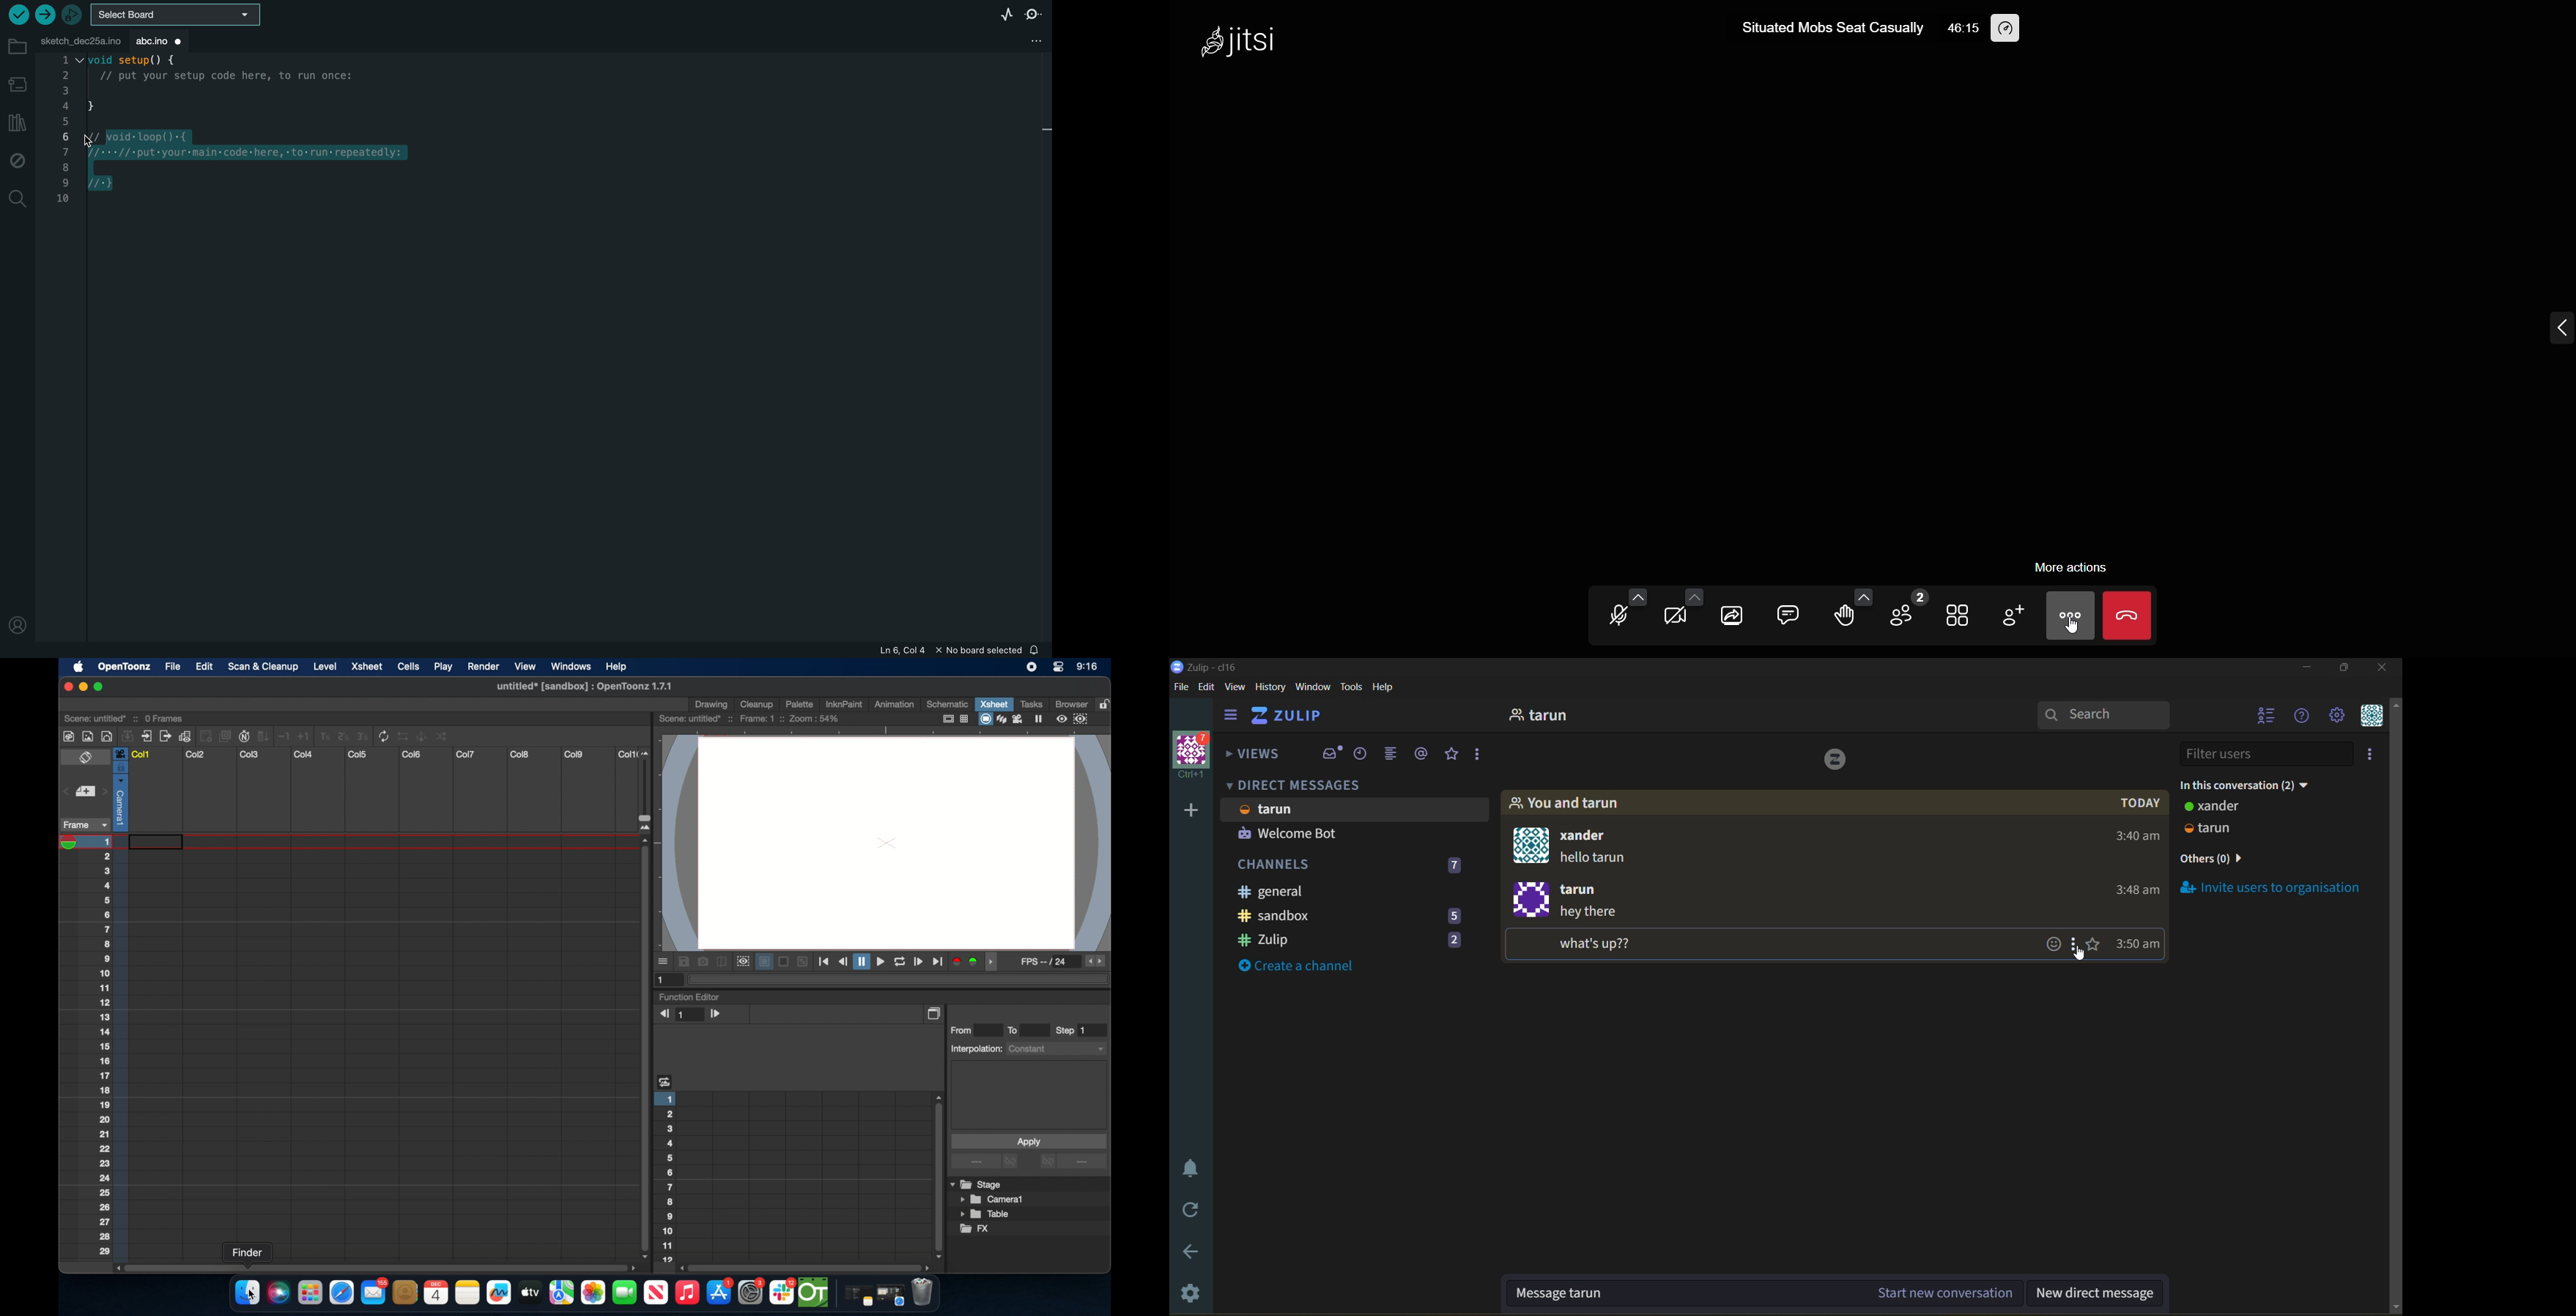 This screenshot has width=2576, height=1316. Describe the element at coordinates (2351, 668) in the screenshot. I see `maximize` at that location.